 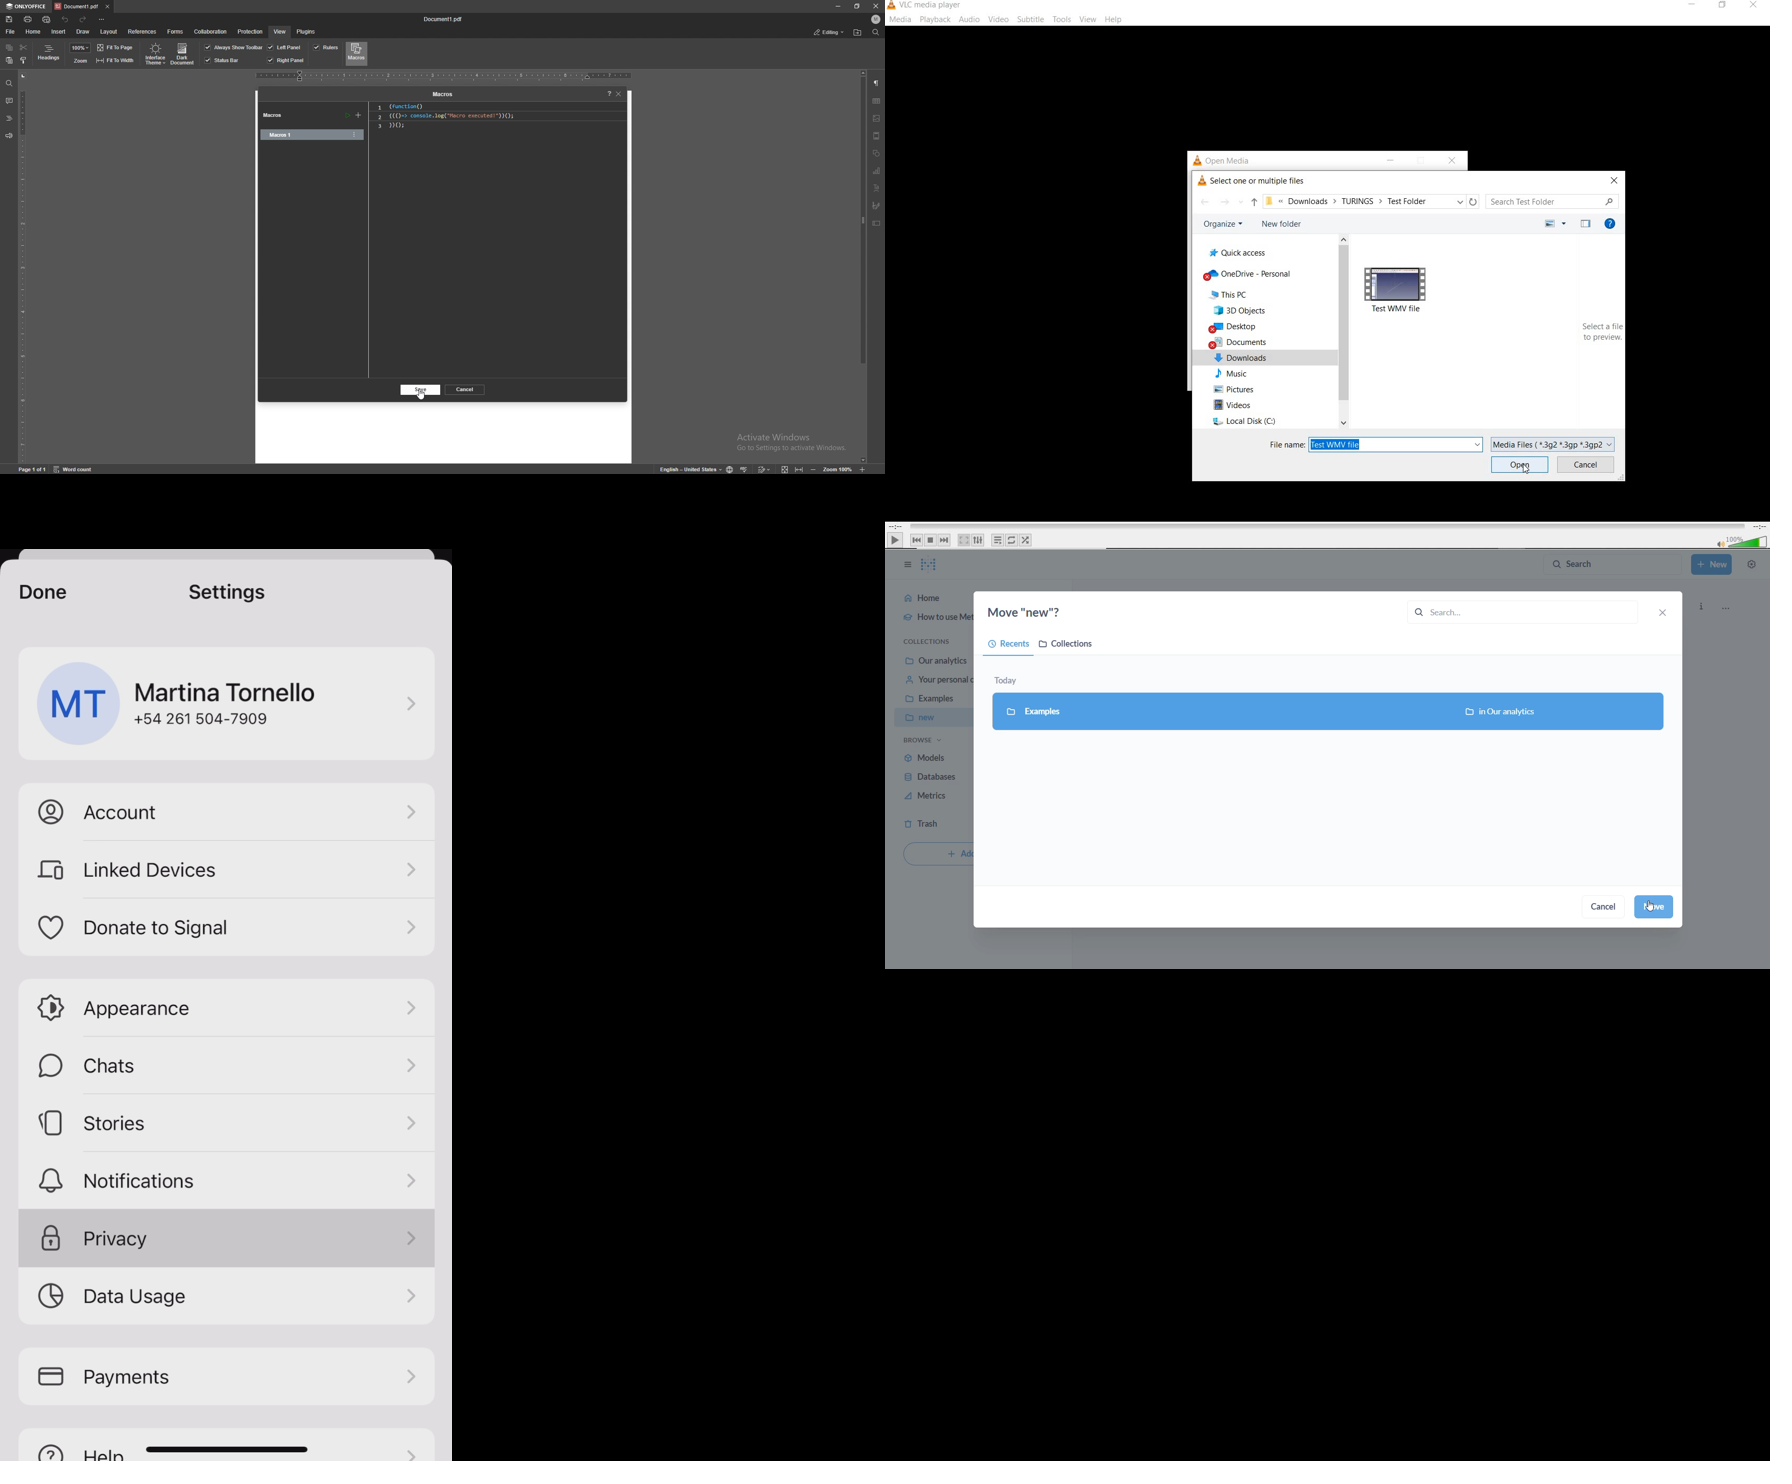 I want to click on table, so click(x=876, y=101).